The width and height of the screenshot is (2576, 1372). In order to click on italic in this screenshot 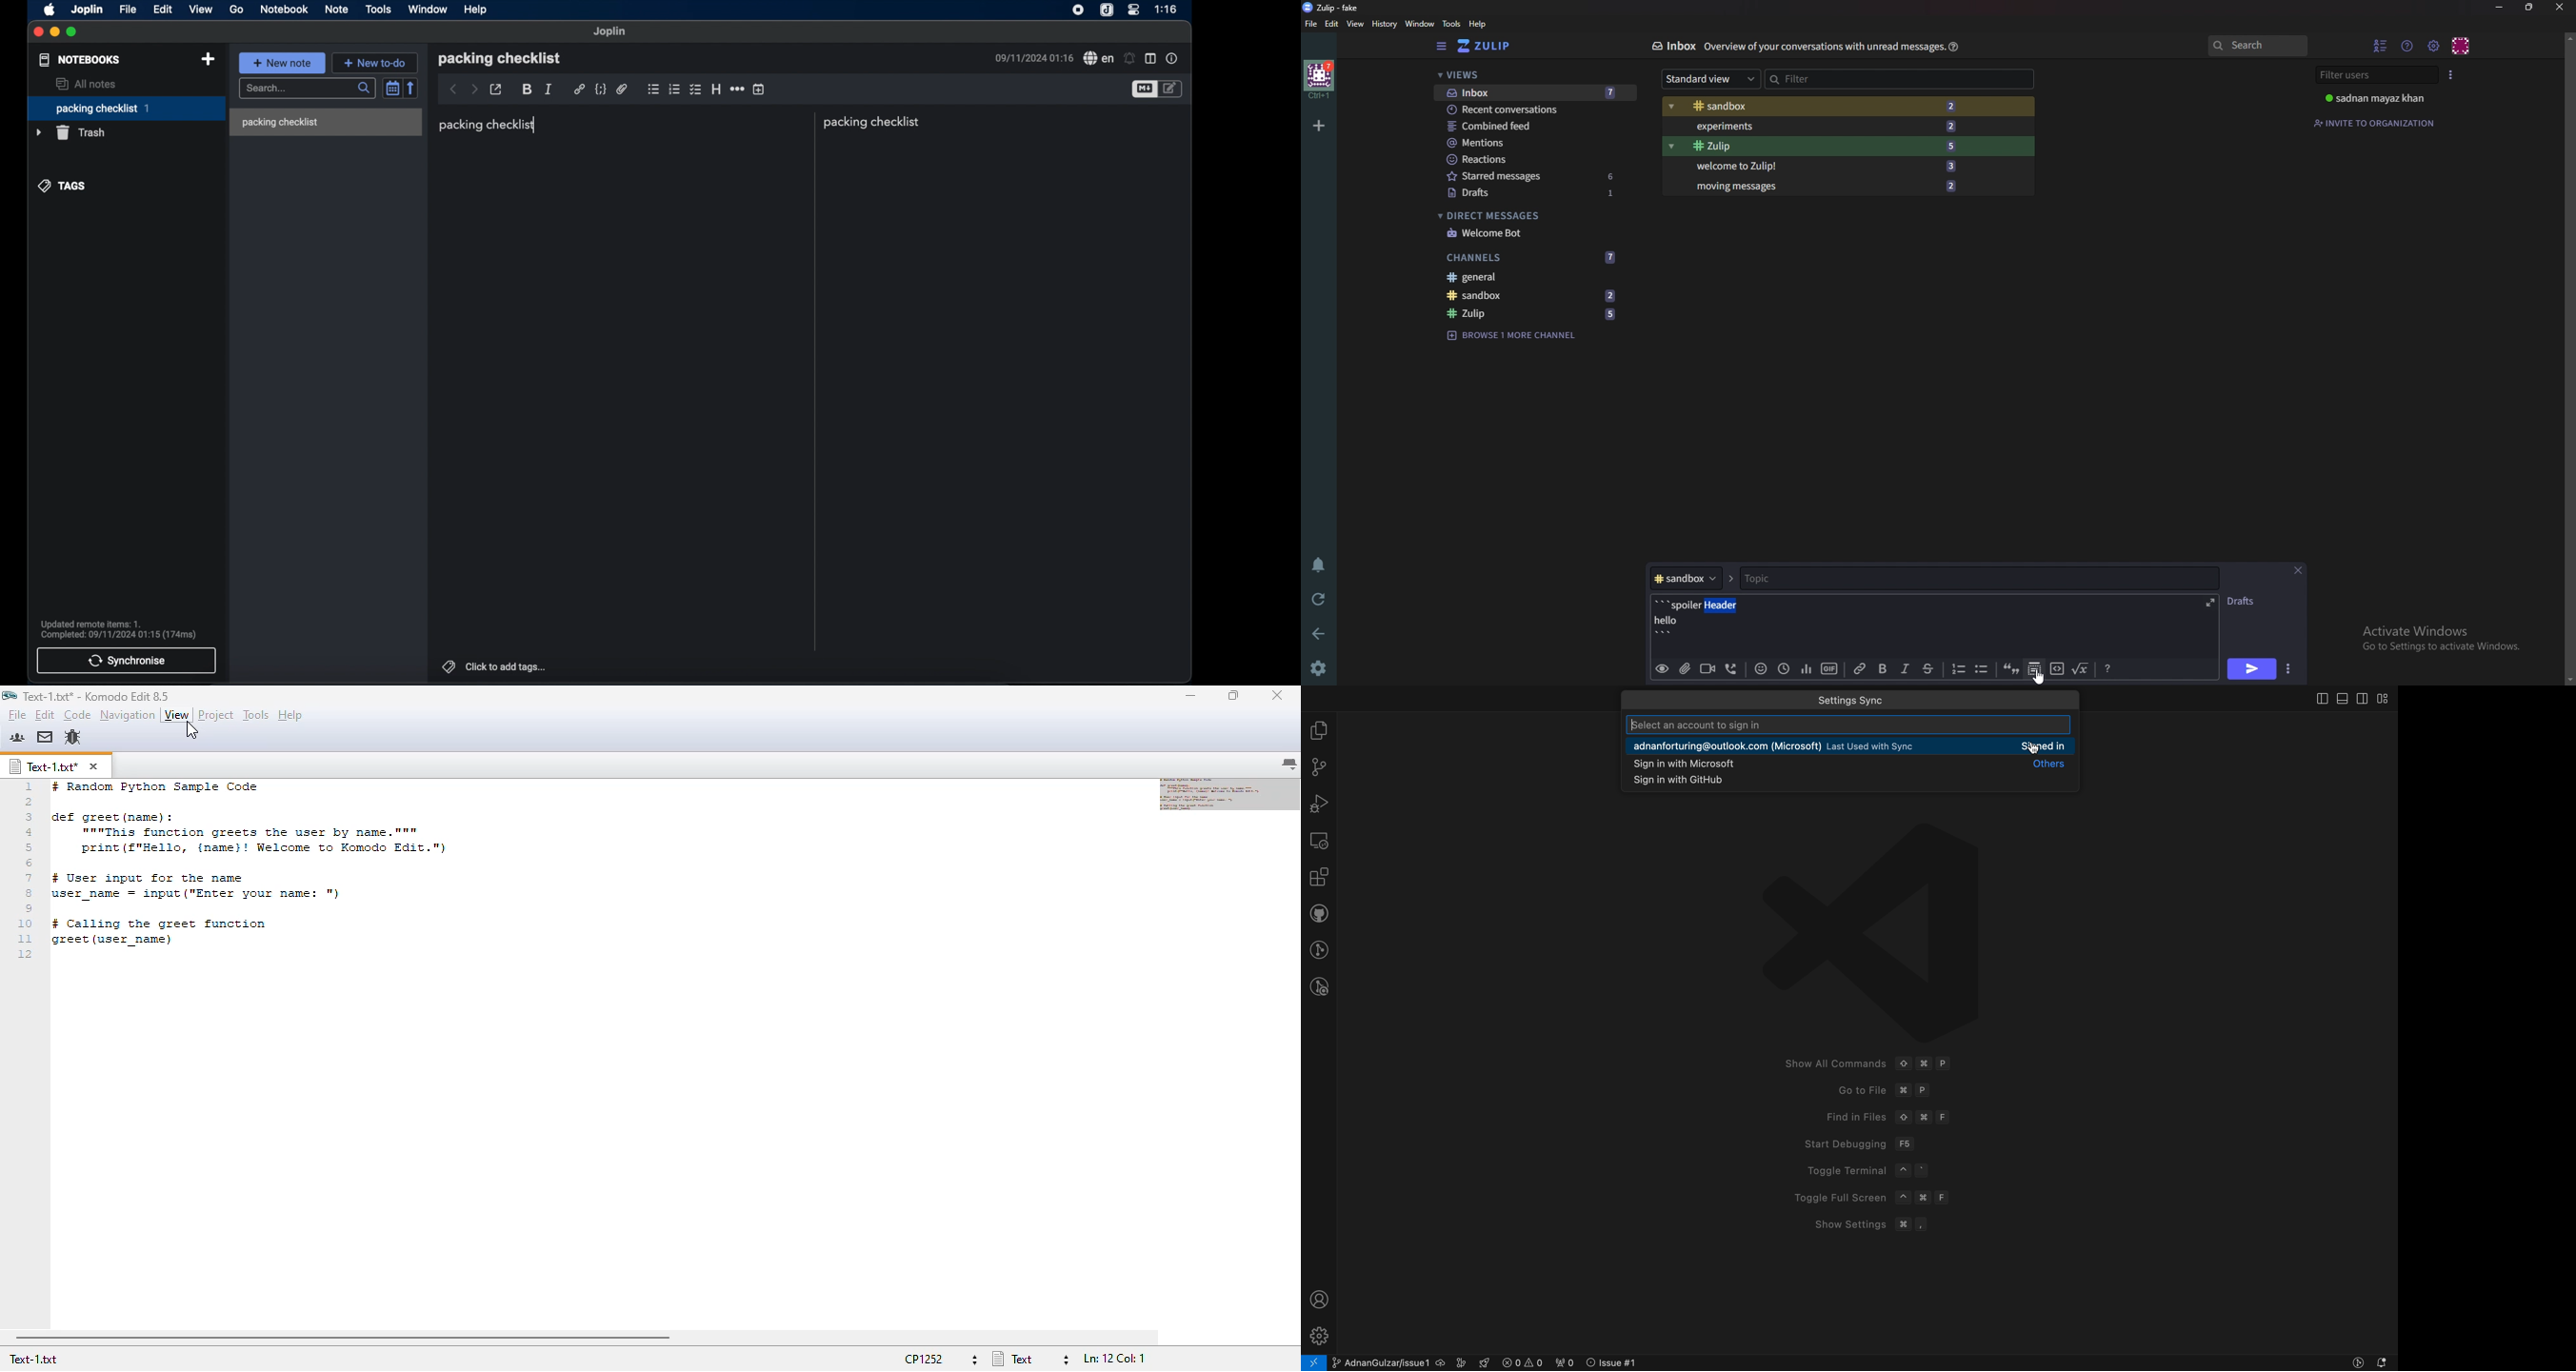, I will do `click(548, 88)`.